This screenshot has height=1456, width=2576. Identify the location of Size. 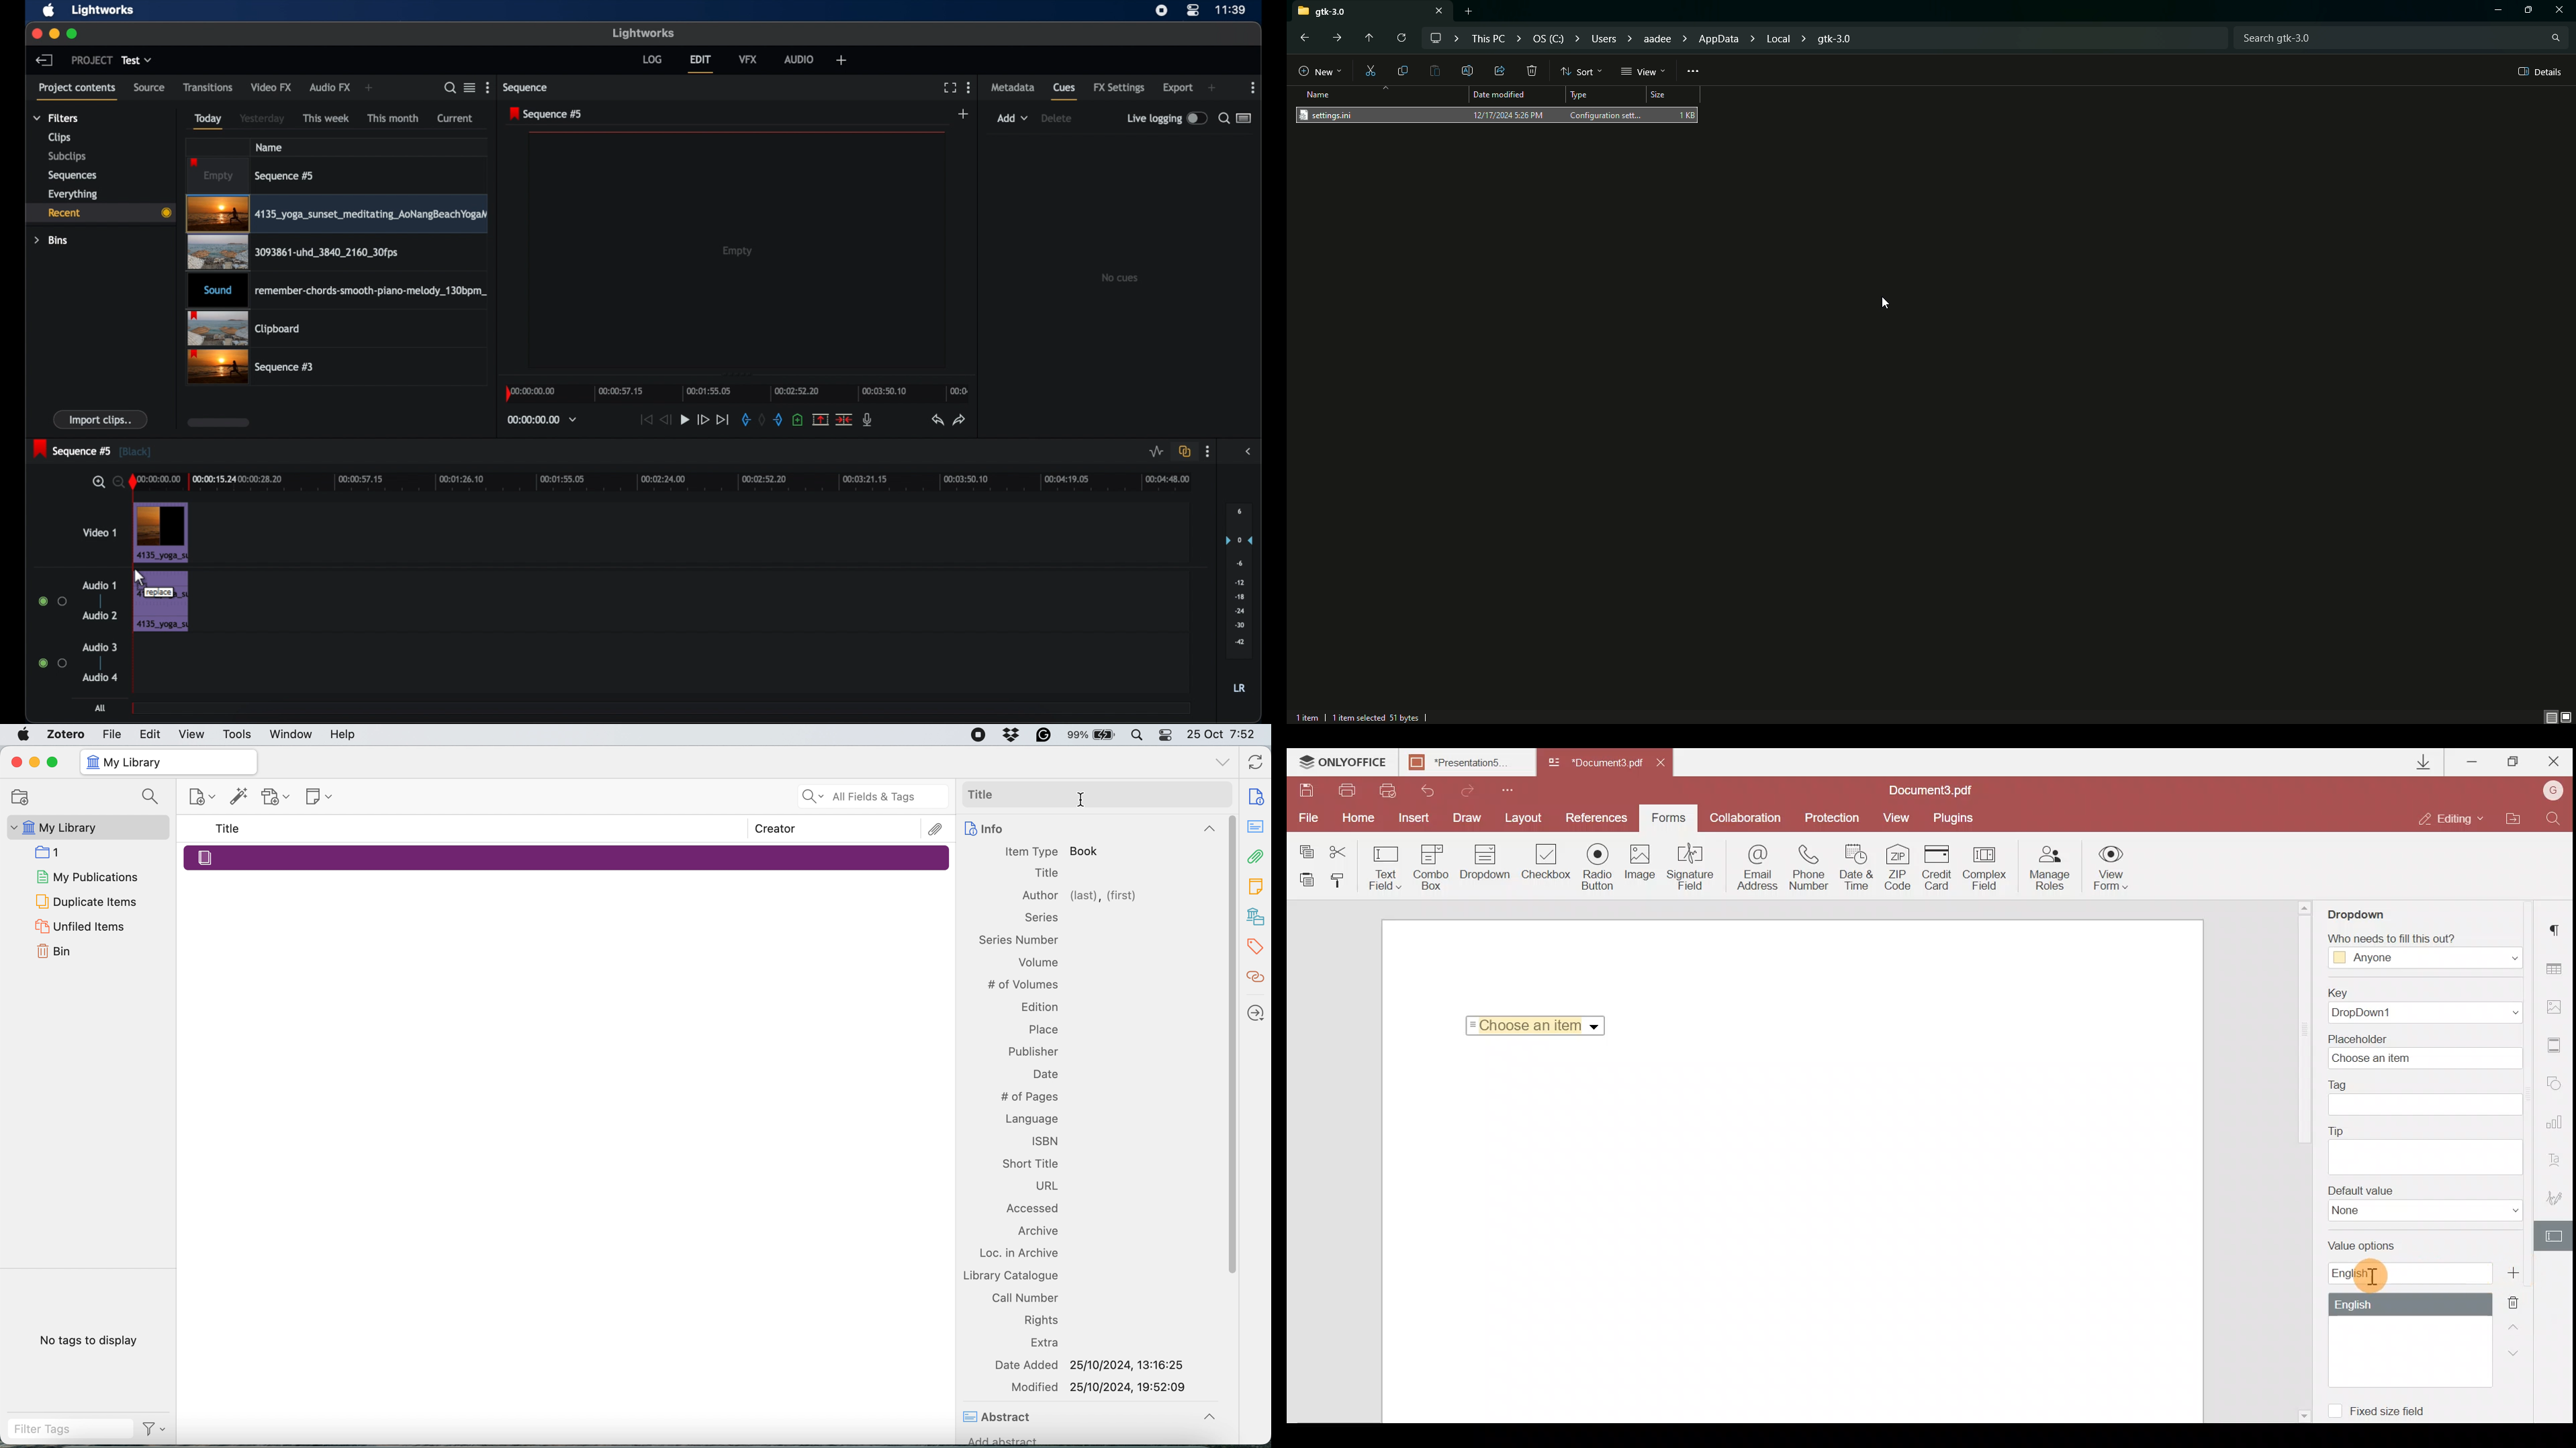
(1671, 97).